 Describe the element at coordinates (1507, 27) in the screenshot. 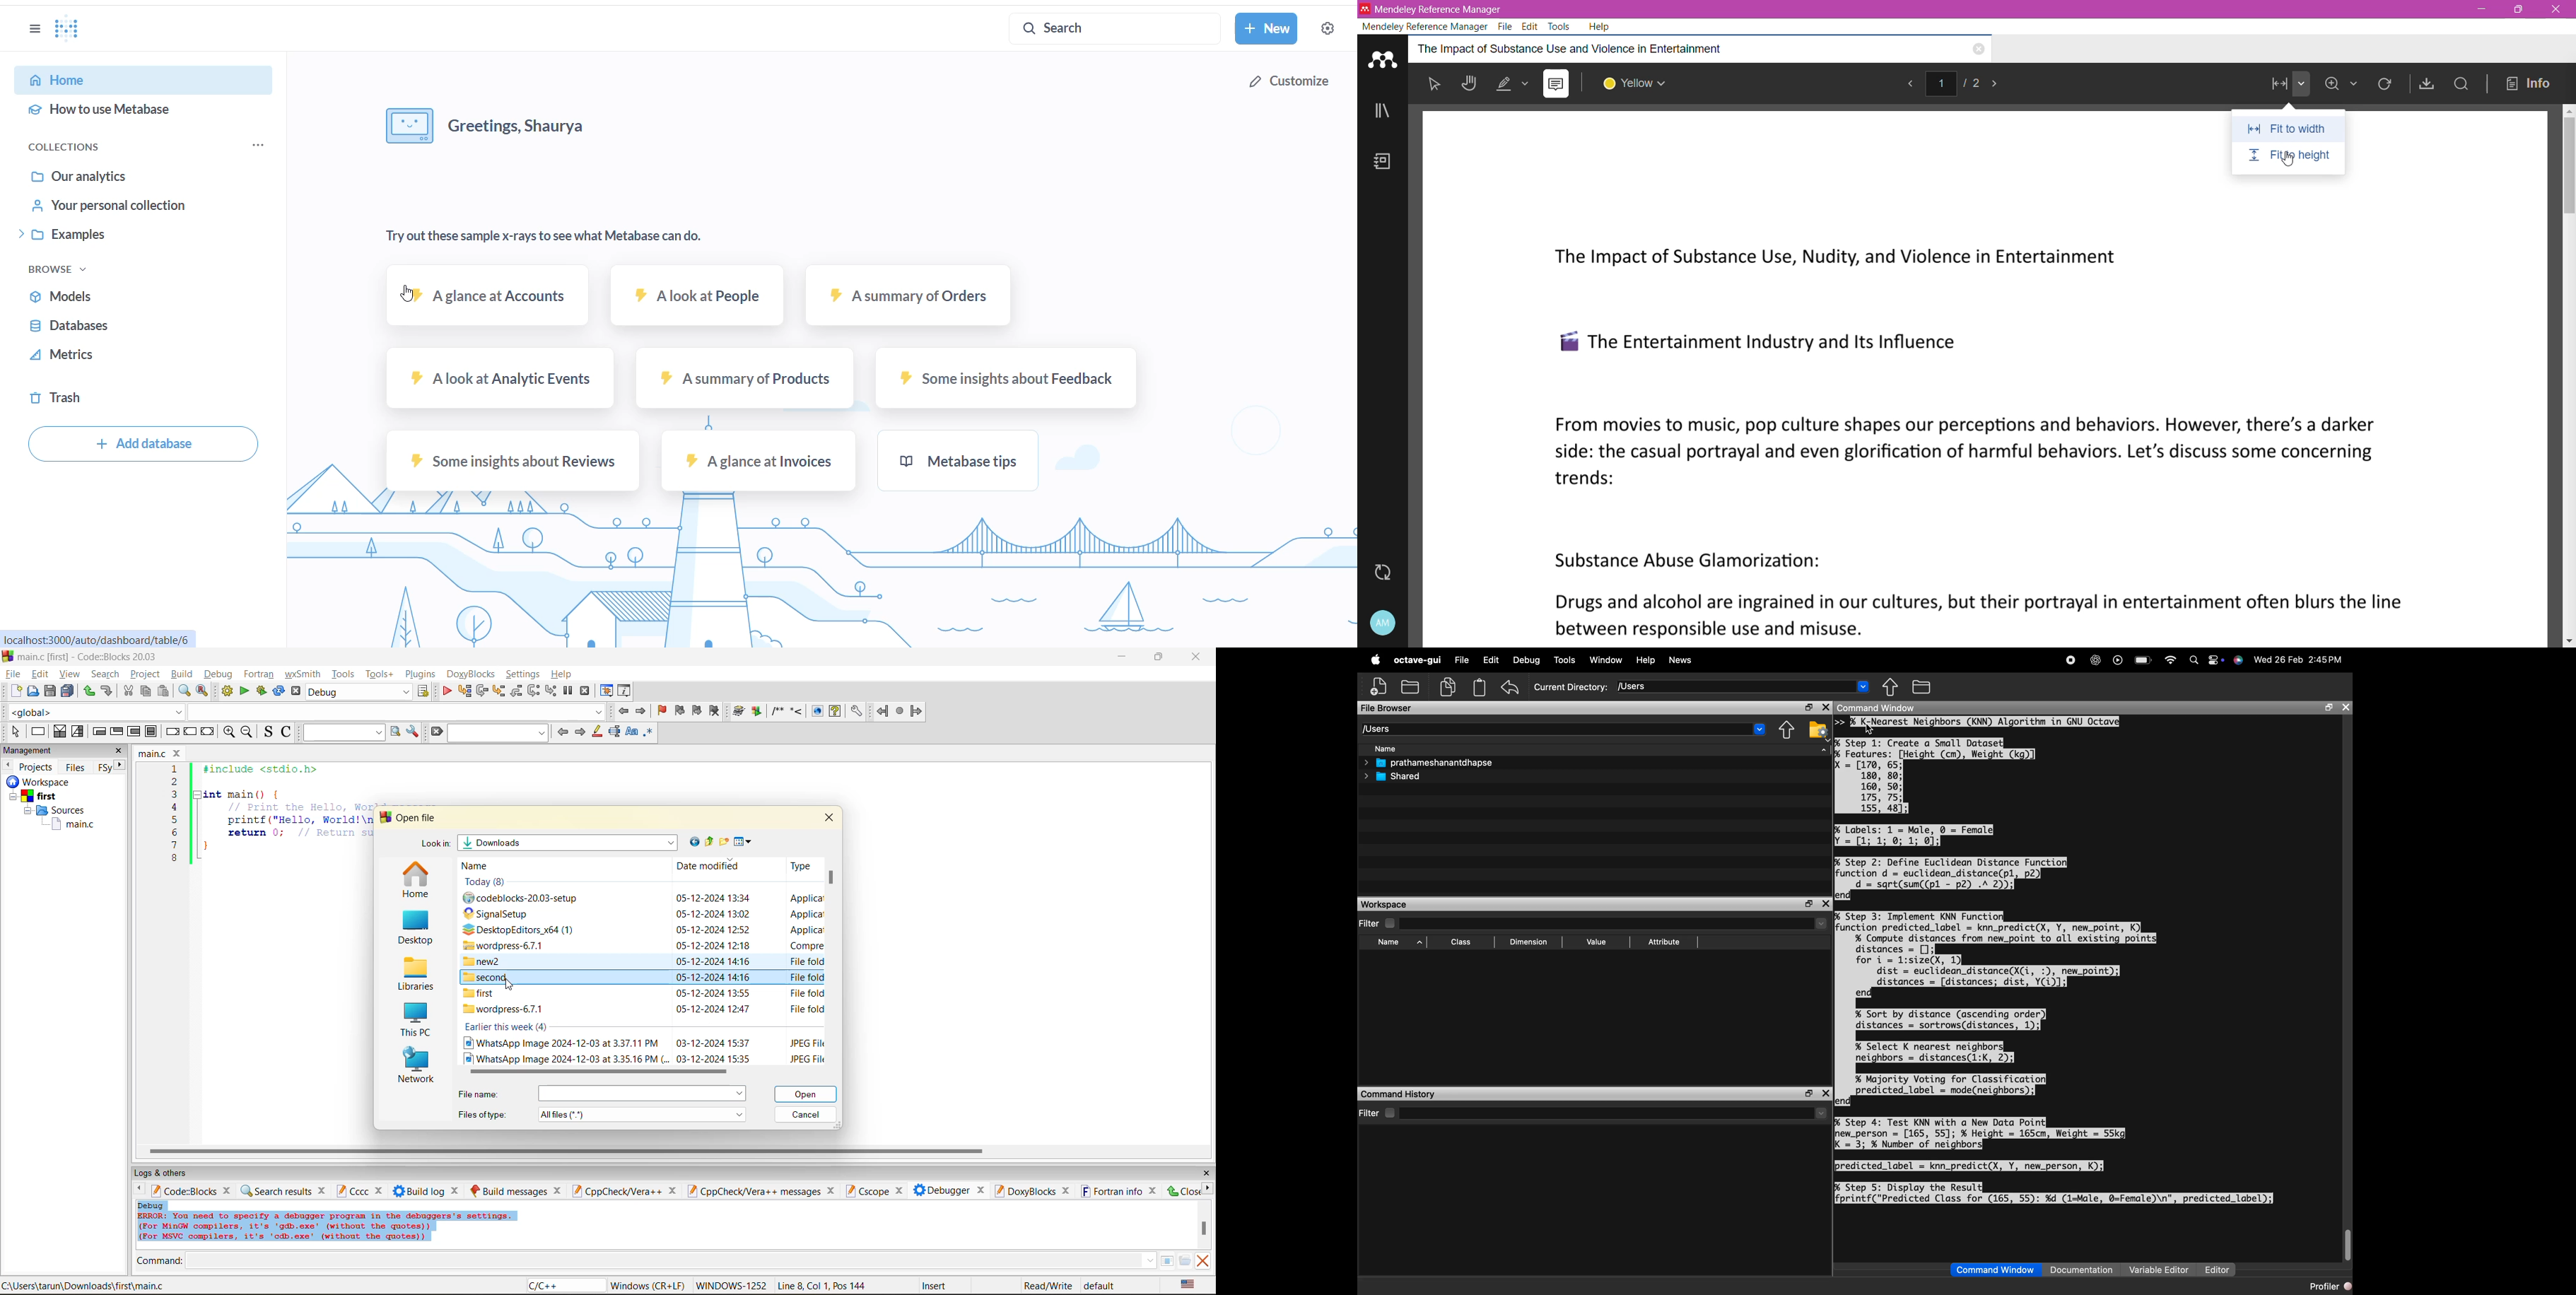

I see `File` at that location.